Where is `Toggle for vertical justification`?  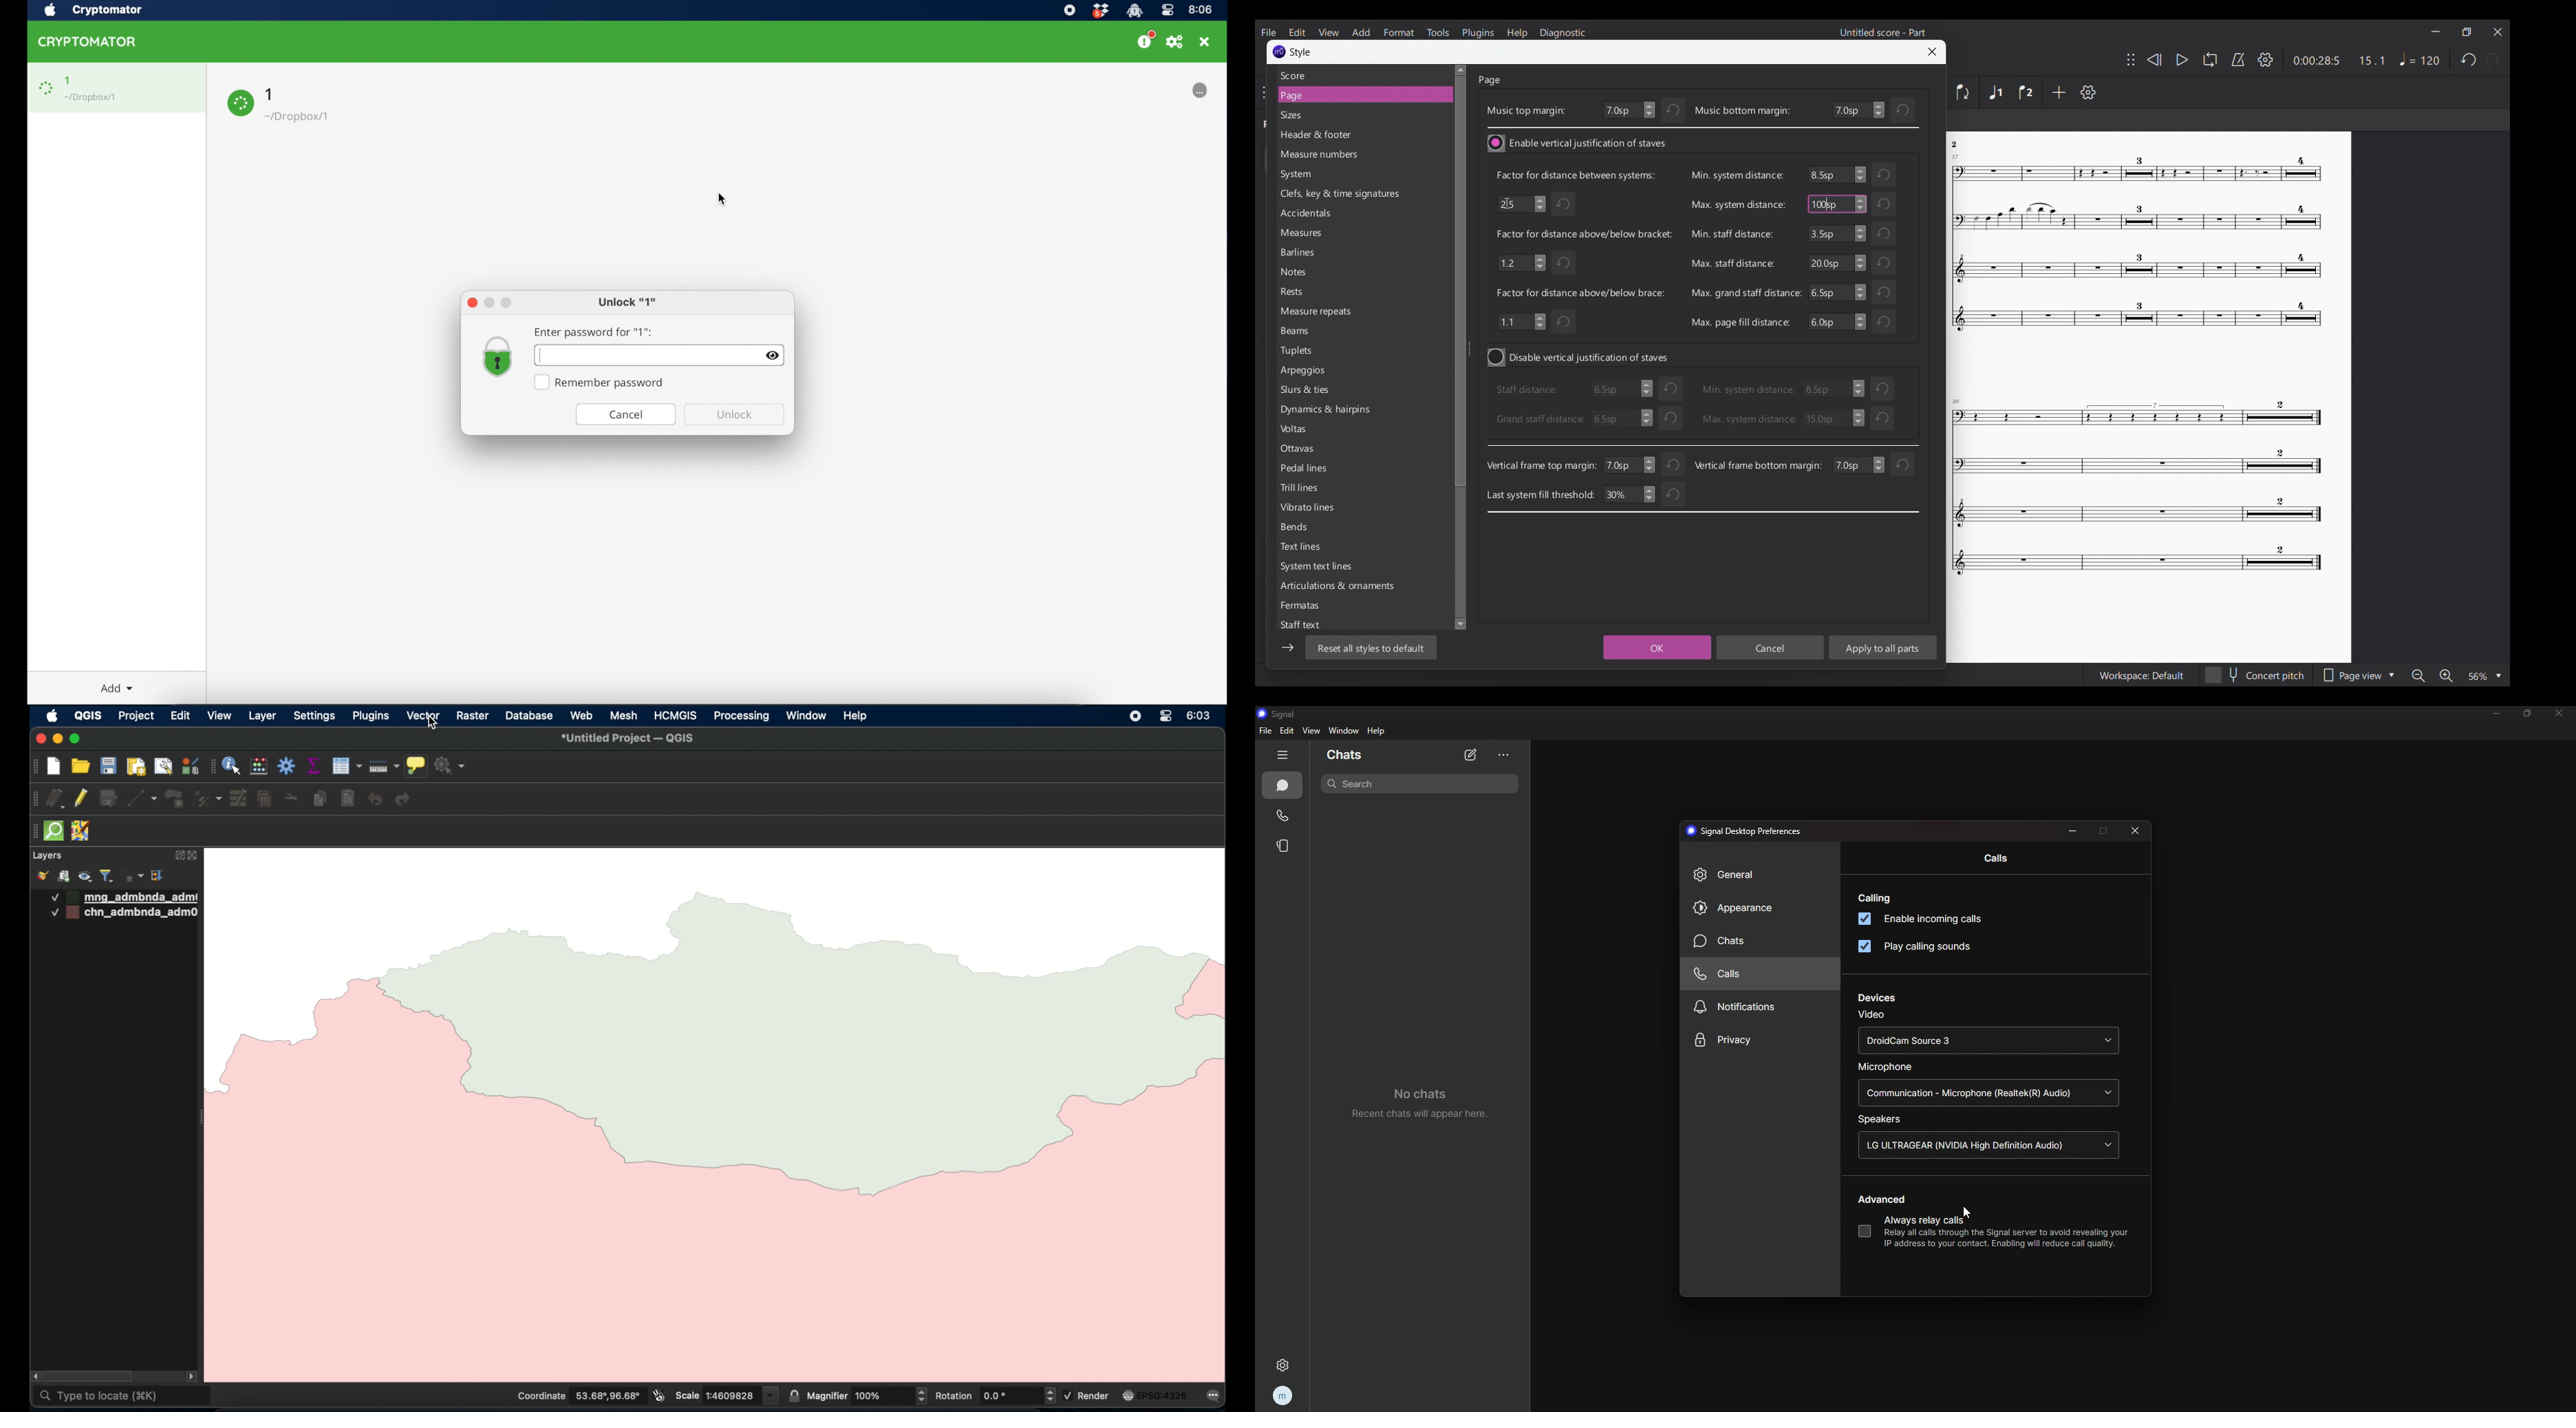 Toggle for vertical justification is located at coordinates (1580, 358).